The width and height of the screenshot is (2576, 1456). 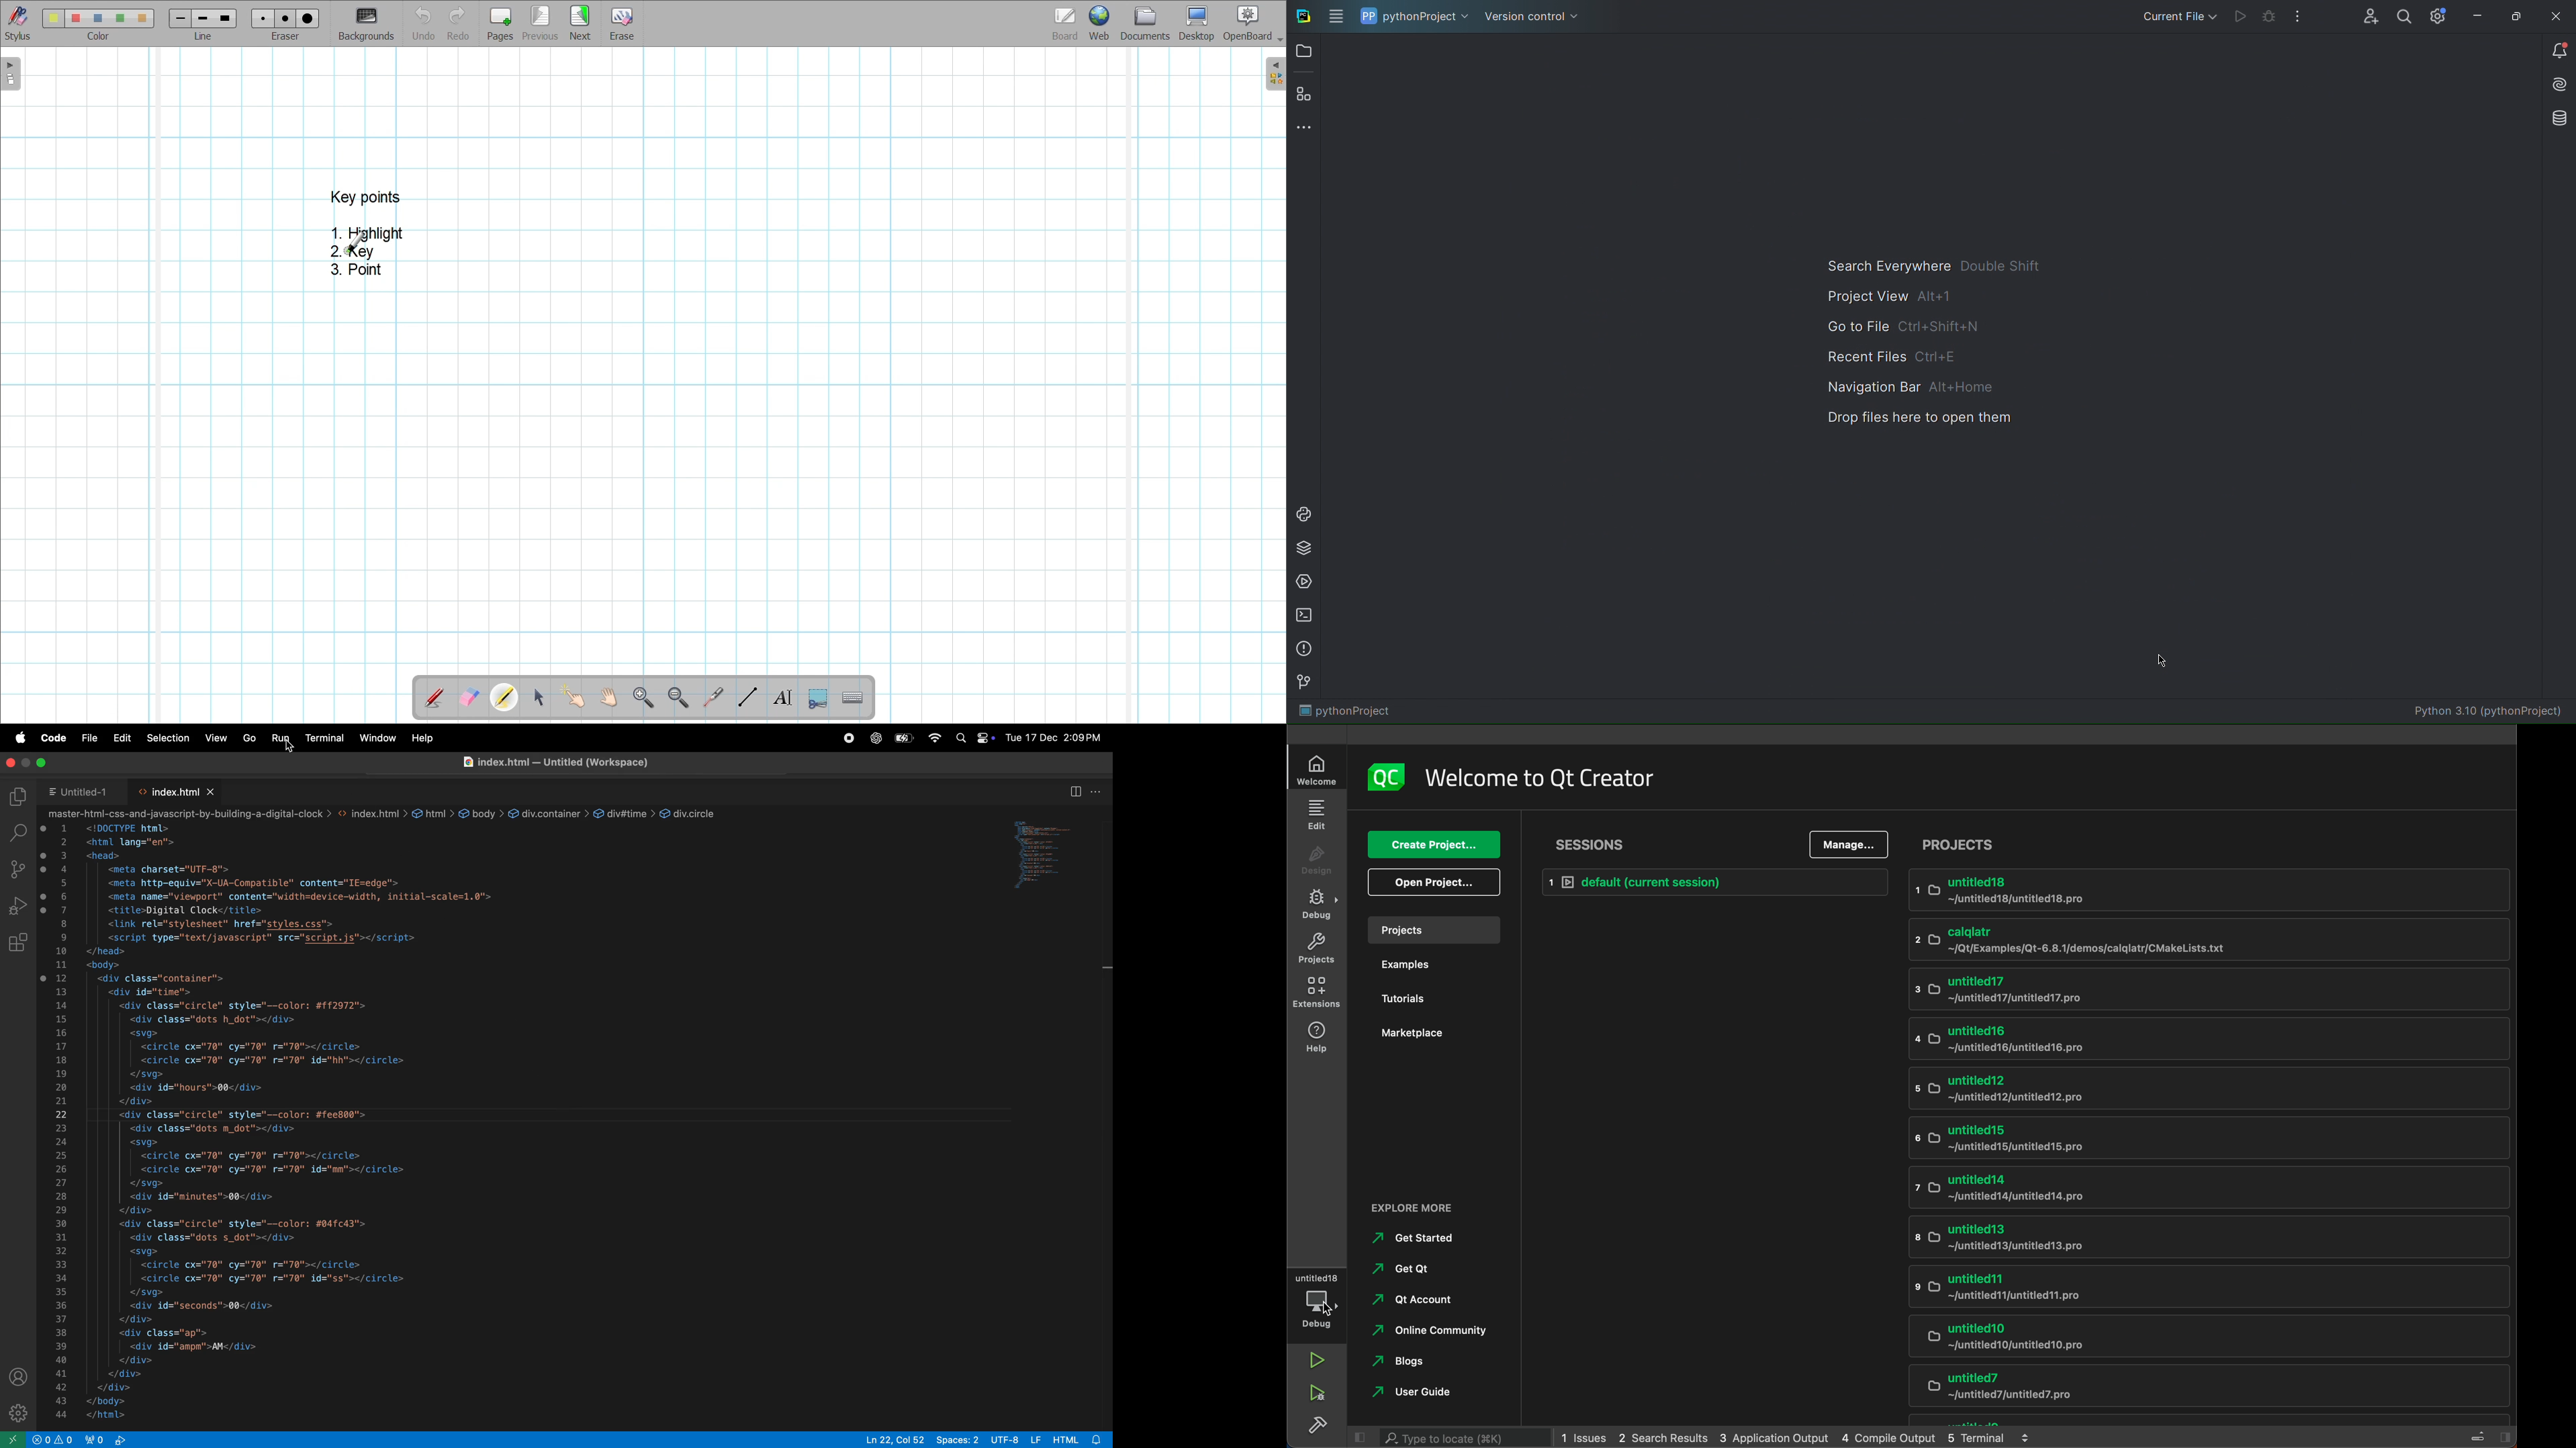 What do you see at coordinates (212, 791) in the screenshot?
I see `close` at bounding box center [212, 791].